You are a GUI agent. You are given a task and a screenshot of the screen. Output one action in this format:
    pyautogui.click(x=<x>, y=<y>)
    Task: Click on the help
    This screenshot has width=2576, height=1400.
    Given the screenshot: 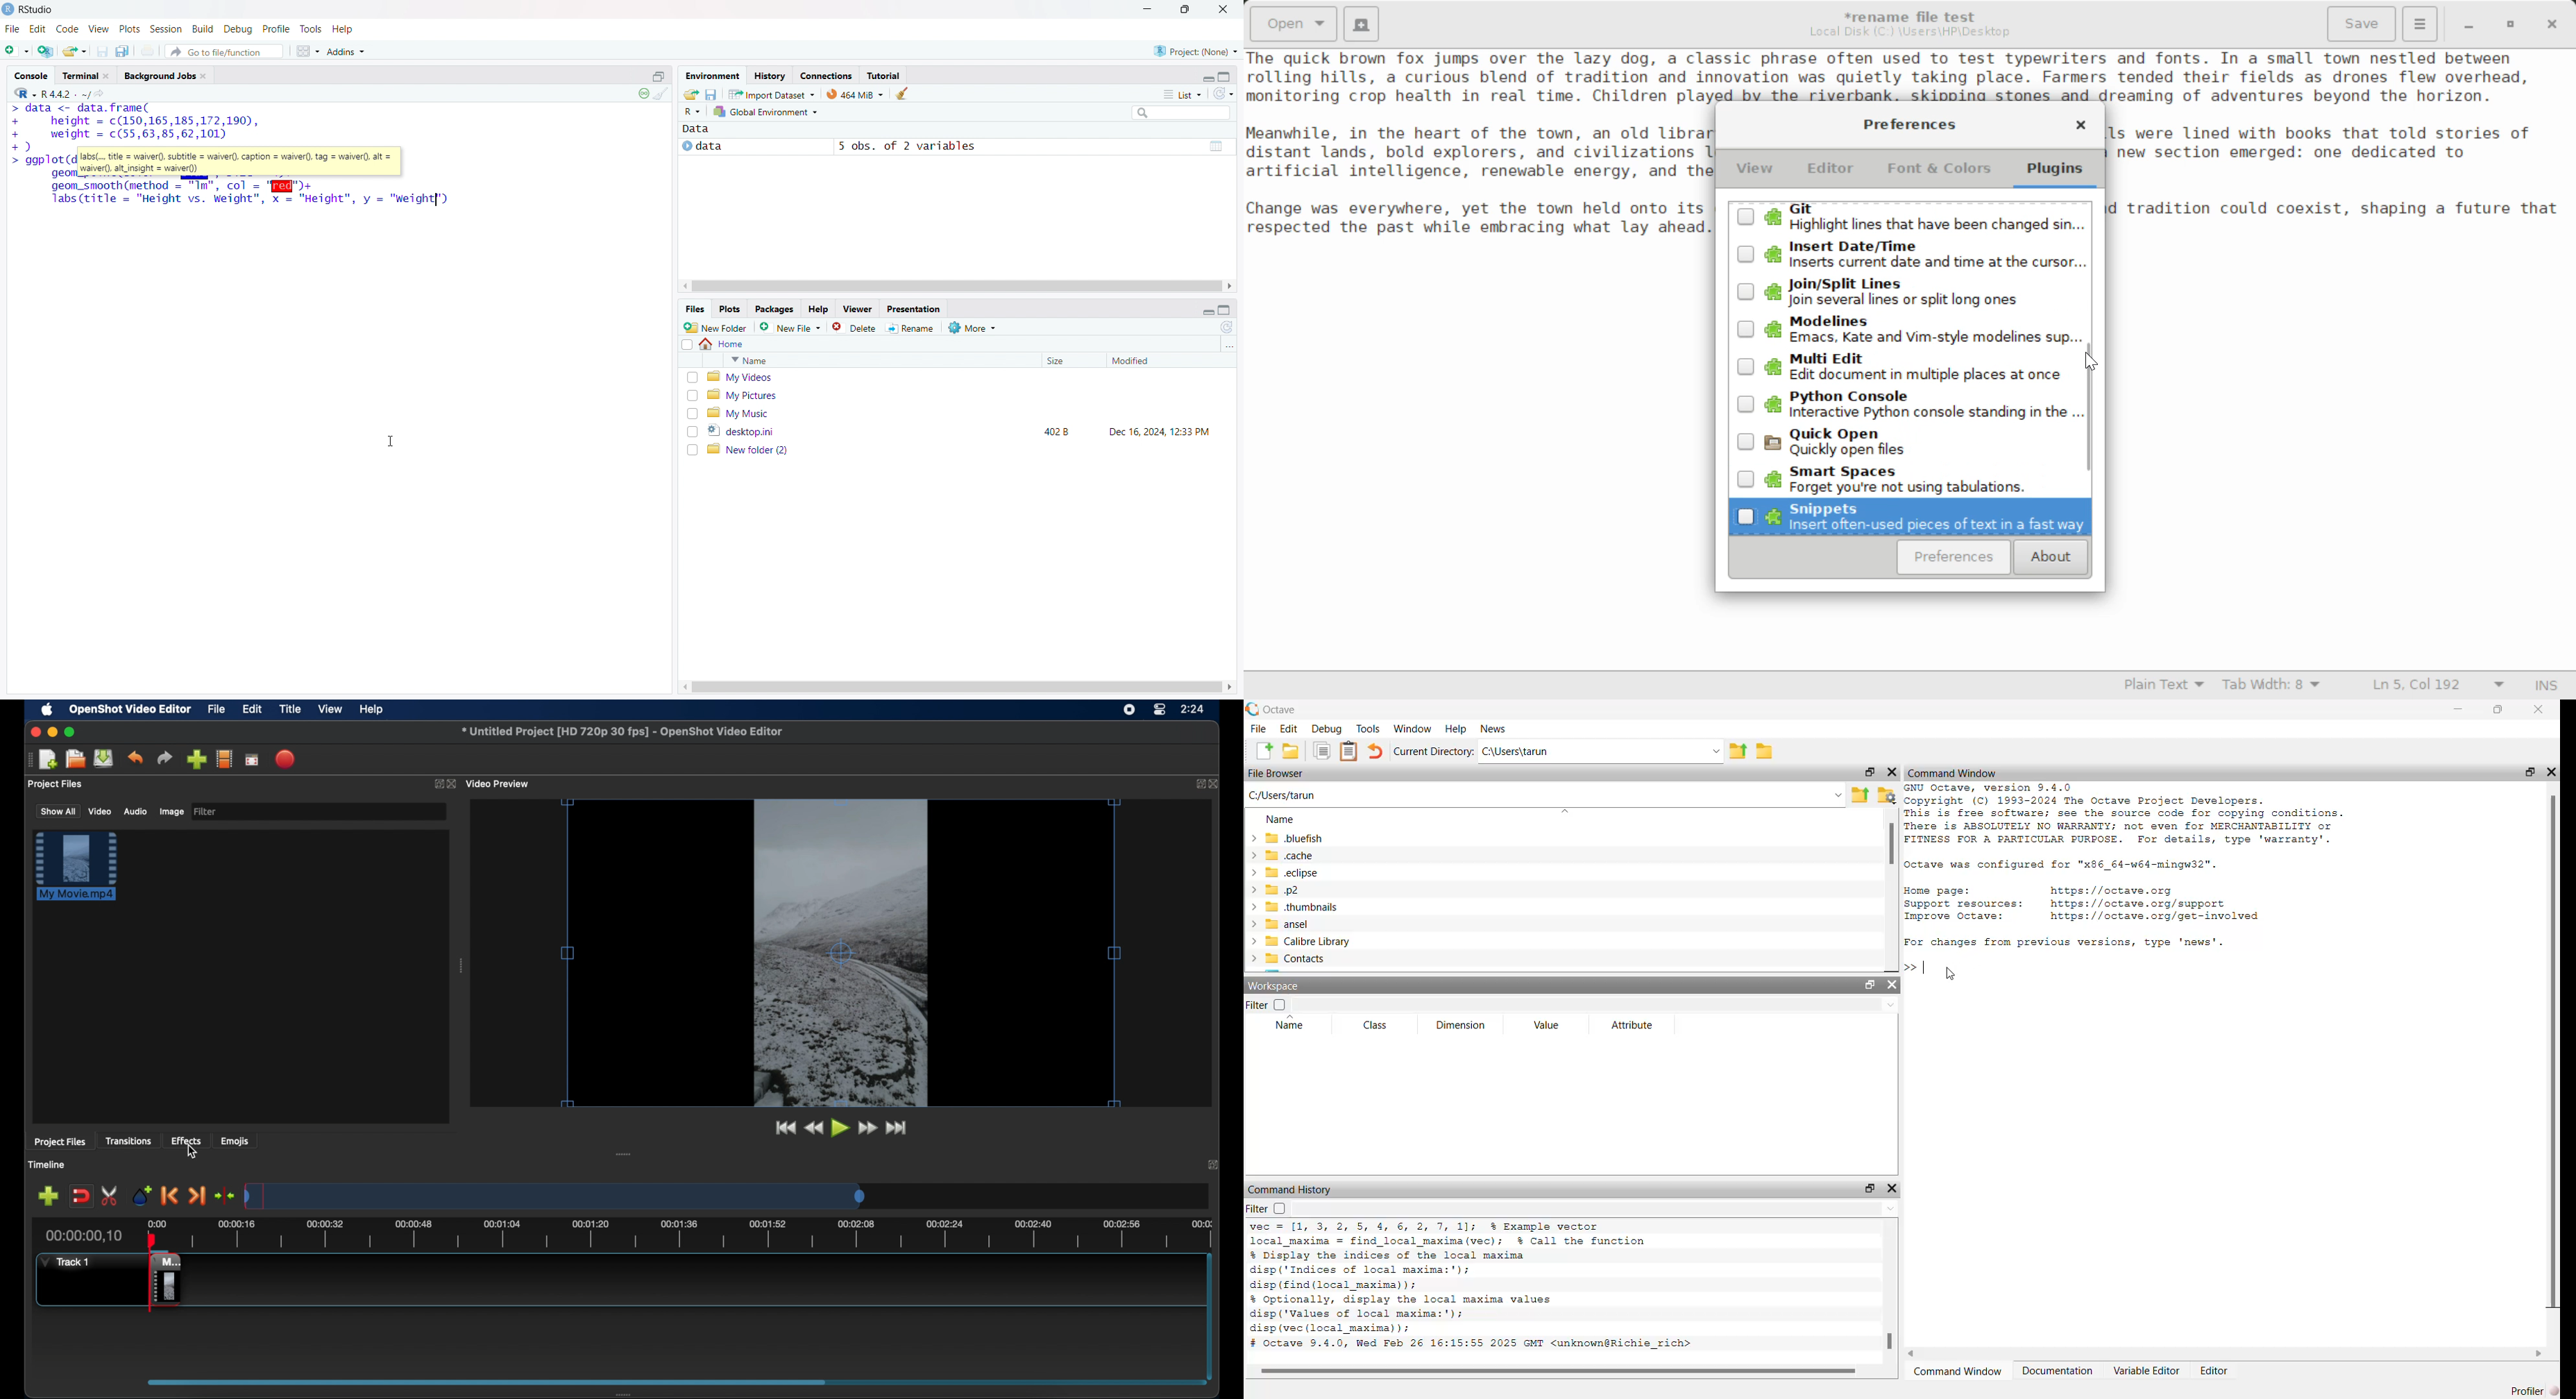 What is the action you would take?
    pyautogui.click(x=818, y=310)
    